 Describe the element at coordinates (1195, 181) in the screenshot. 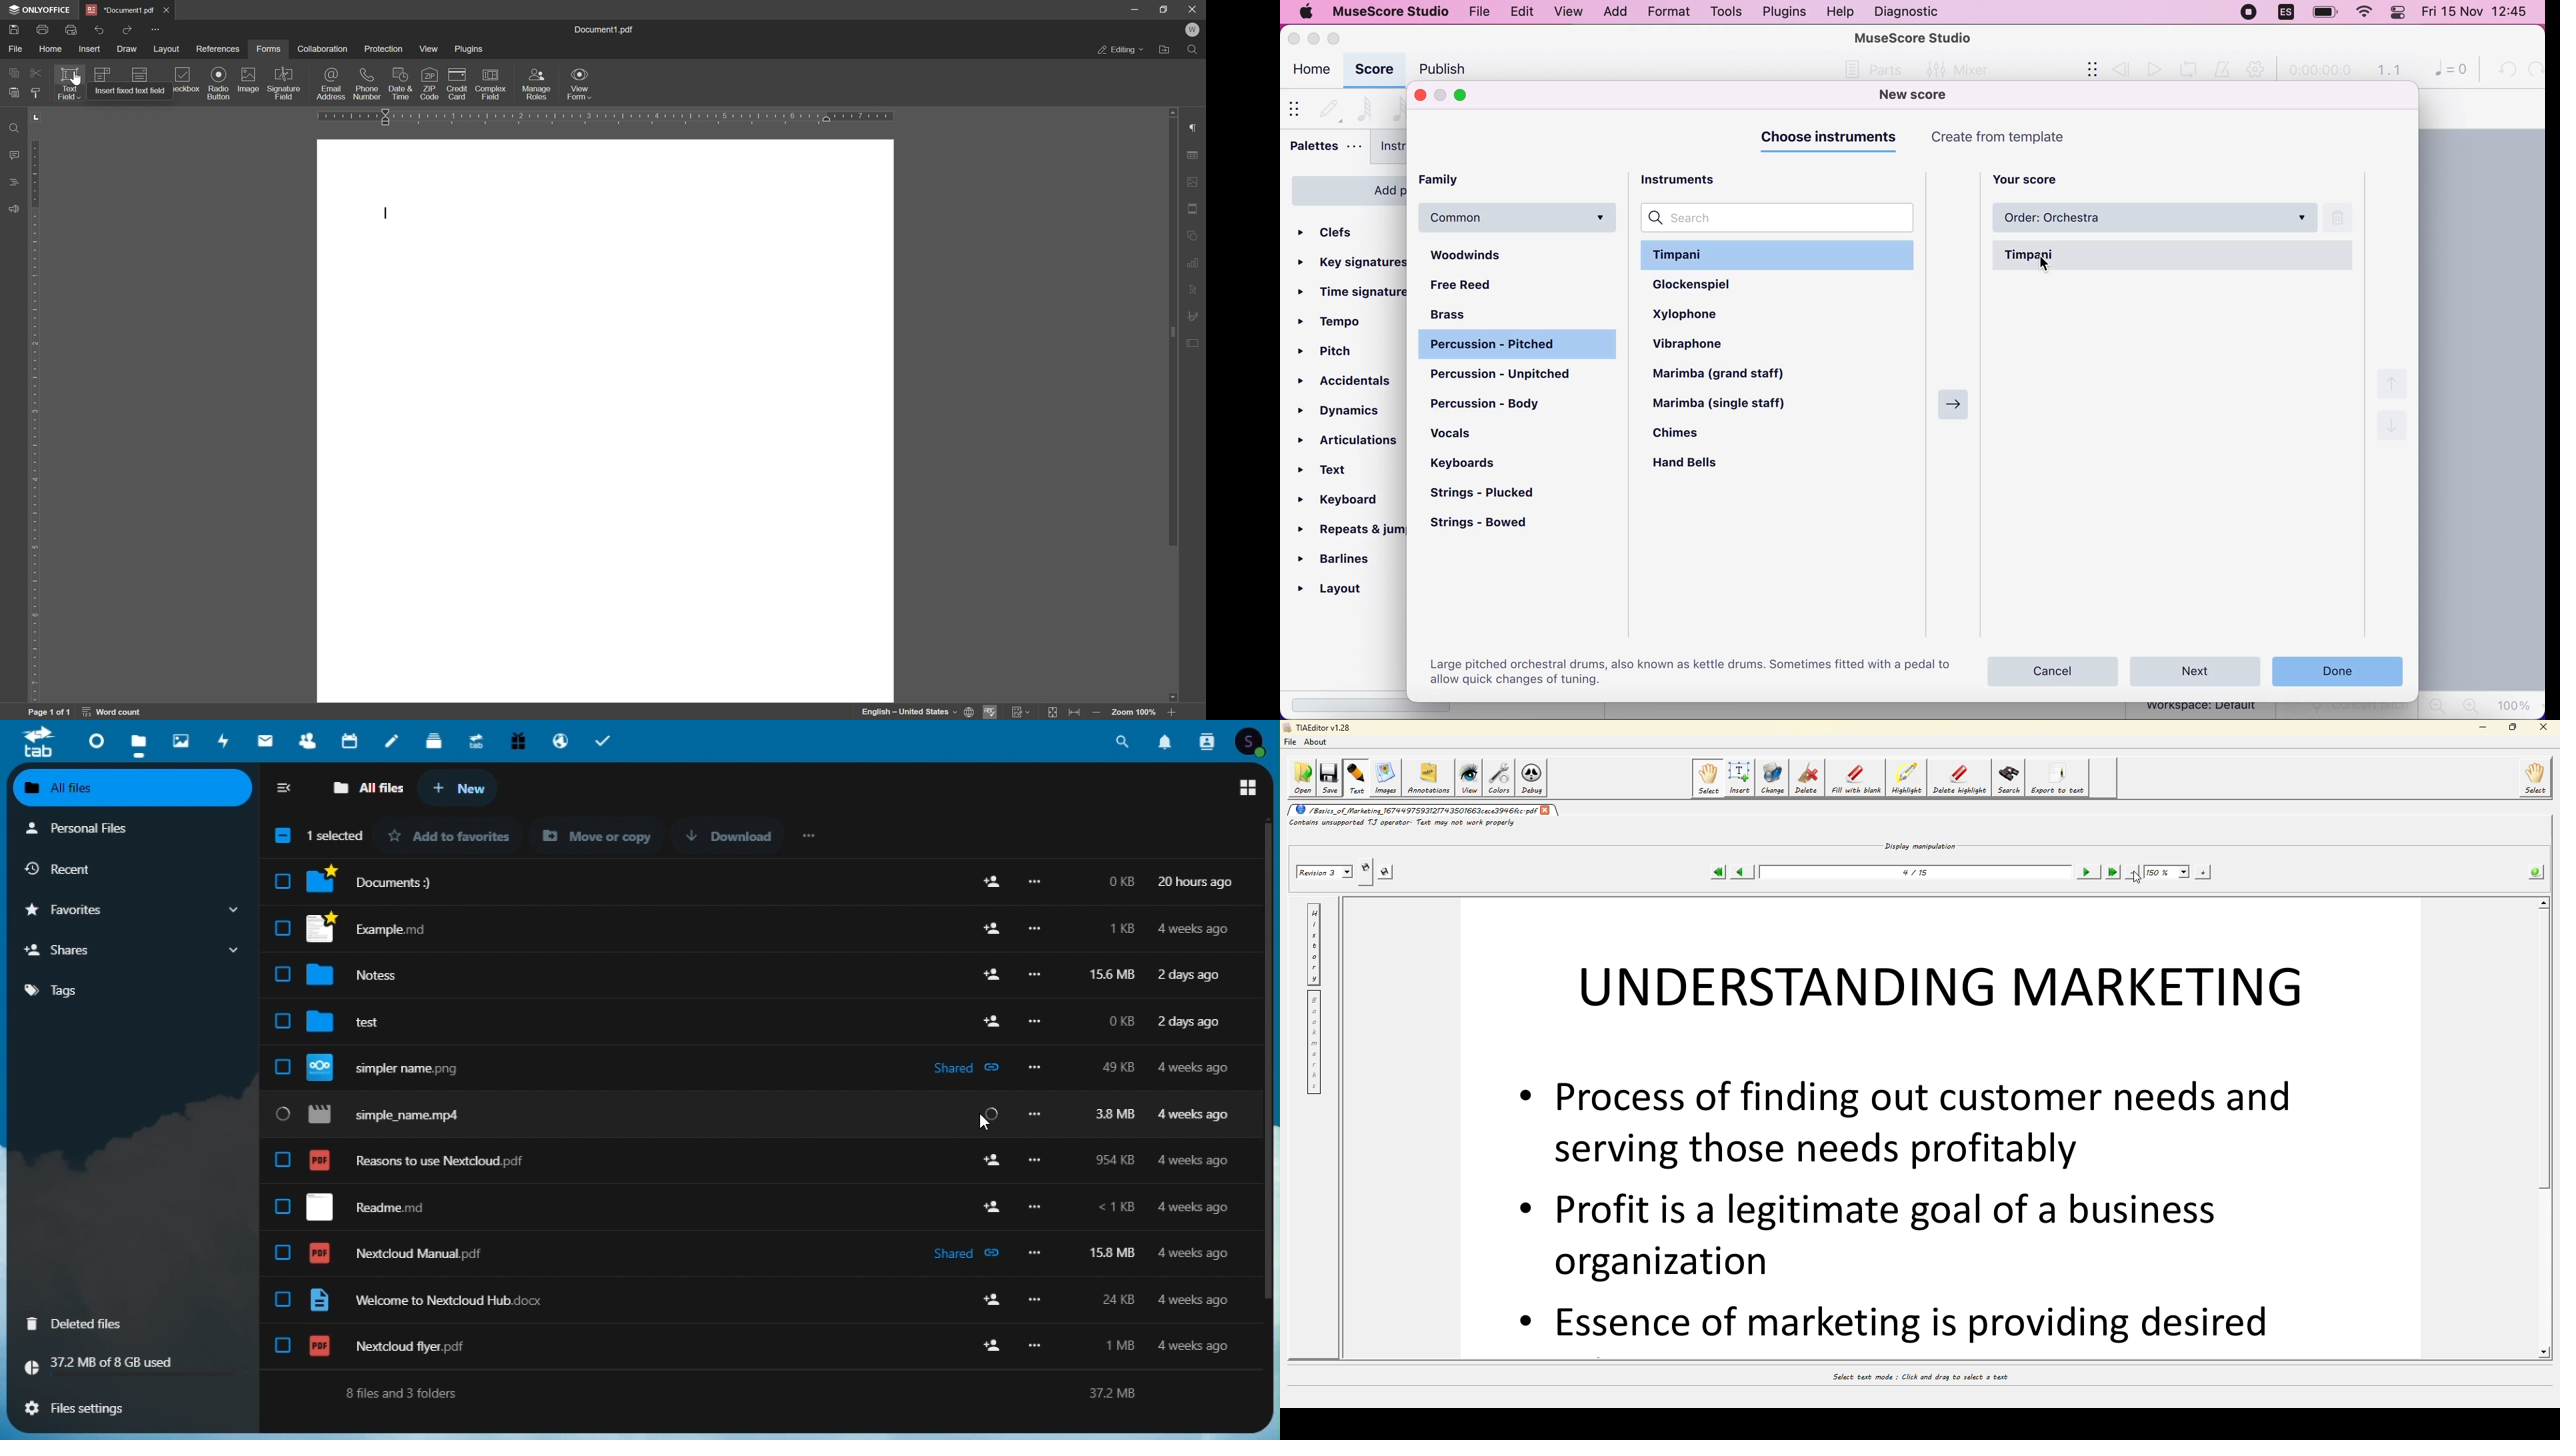

I see `image settings` at that location.